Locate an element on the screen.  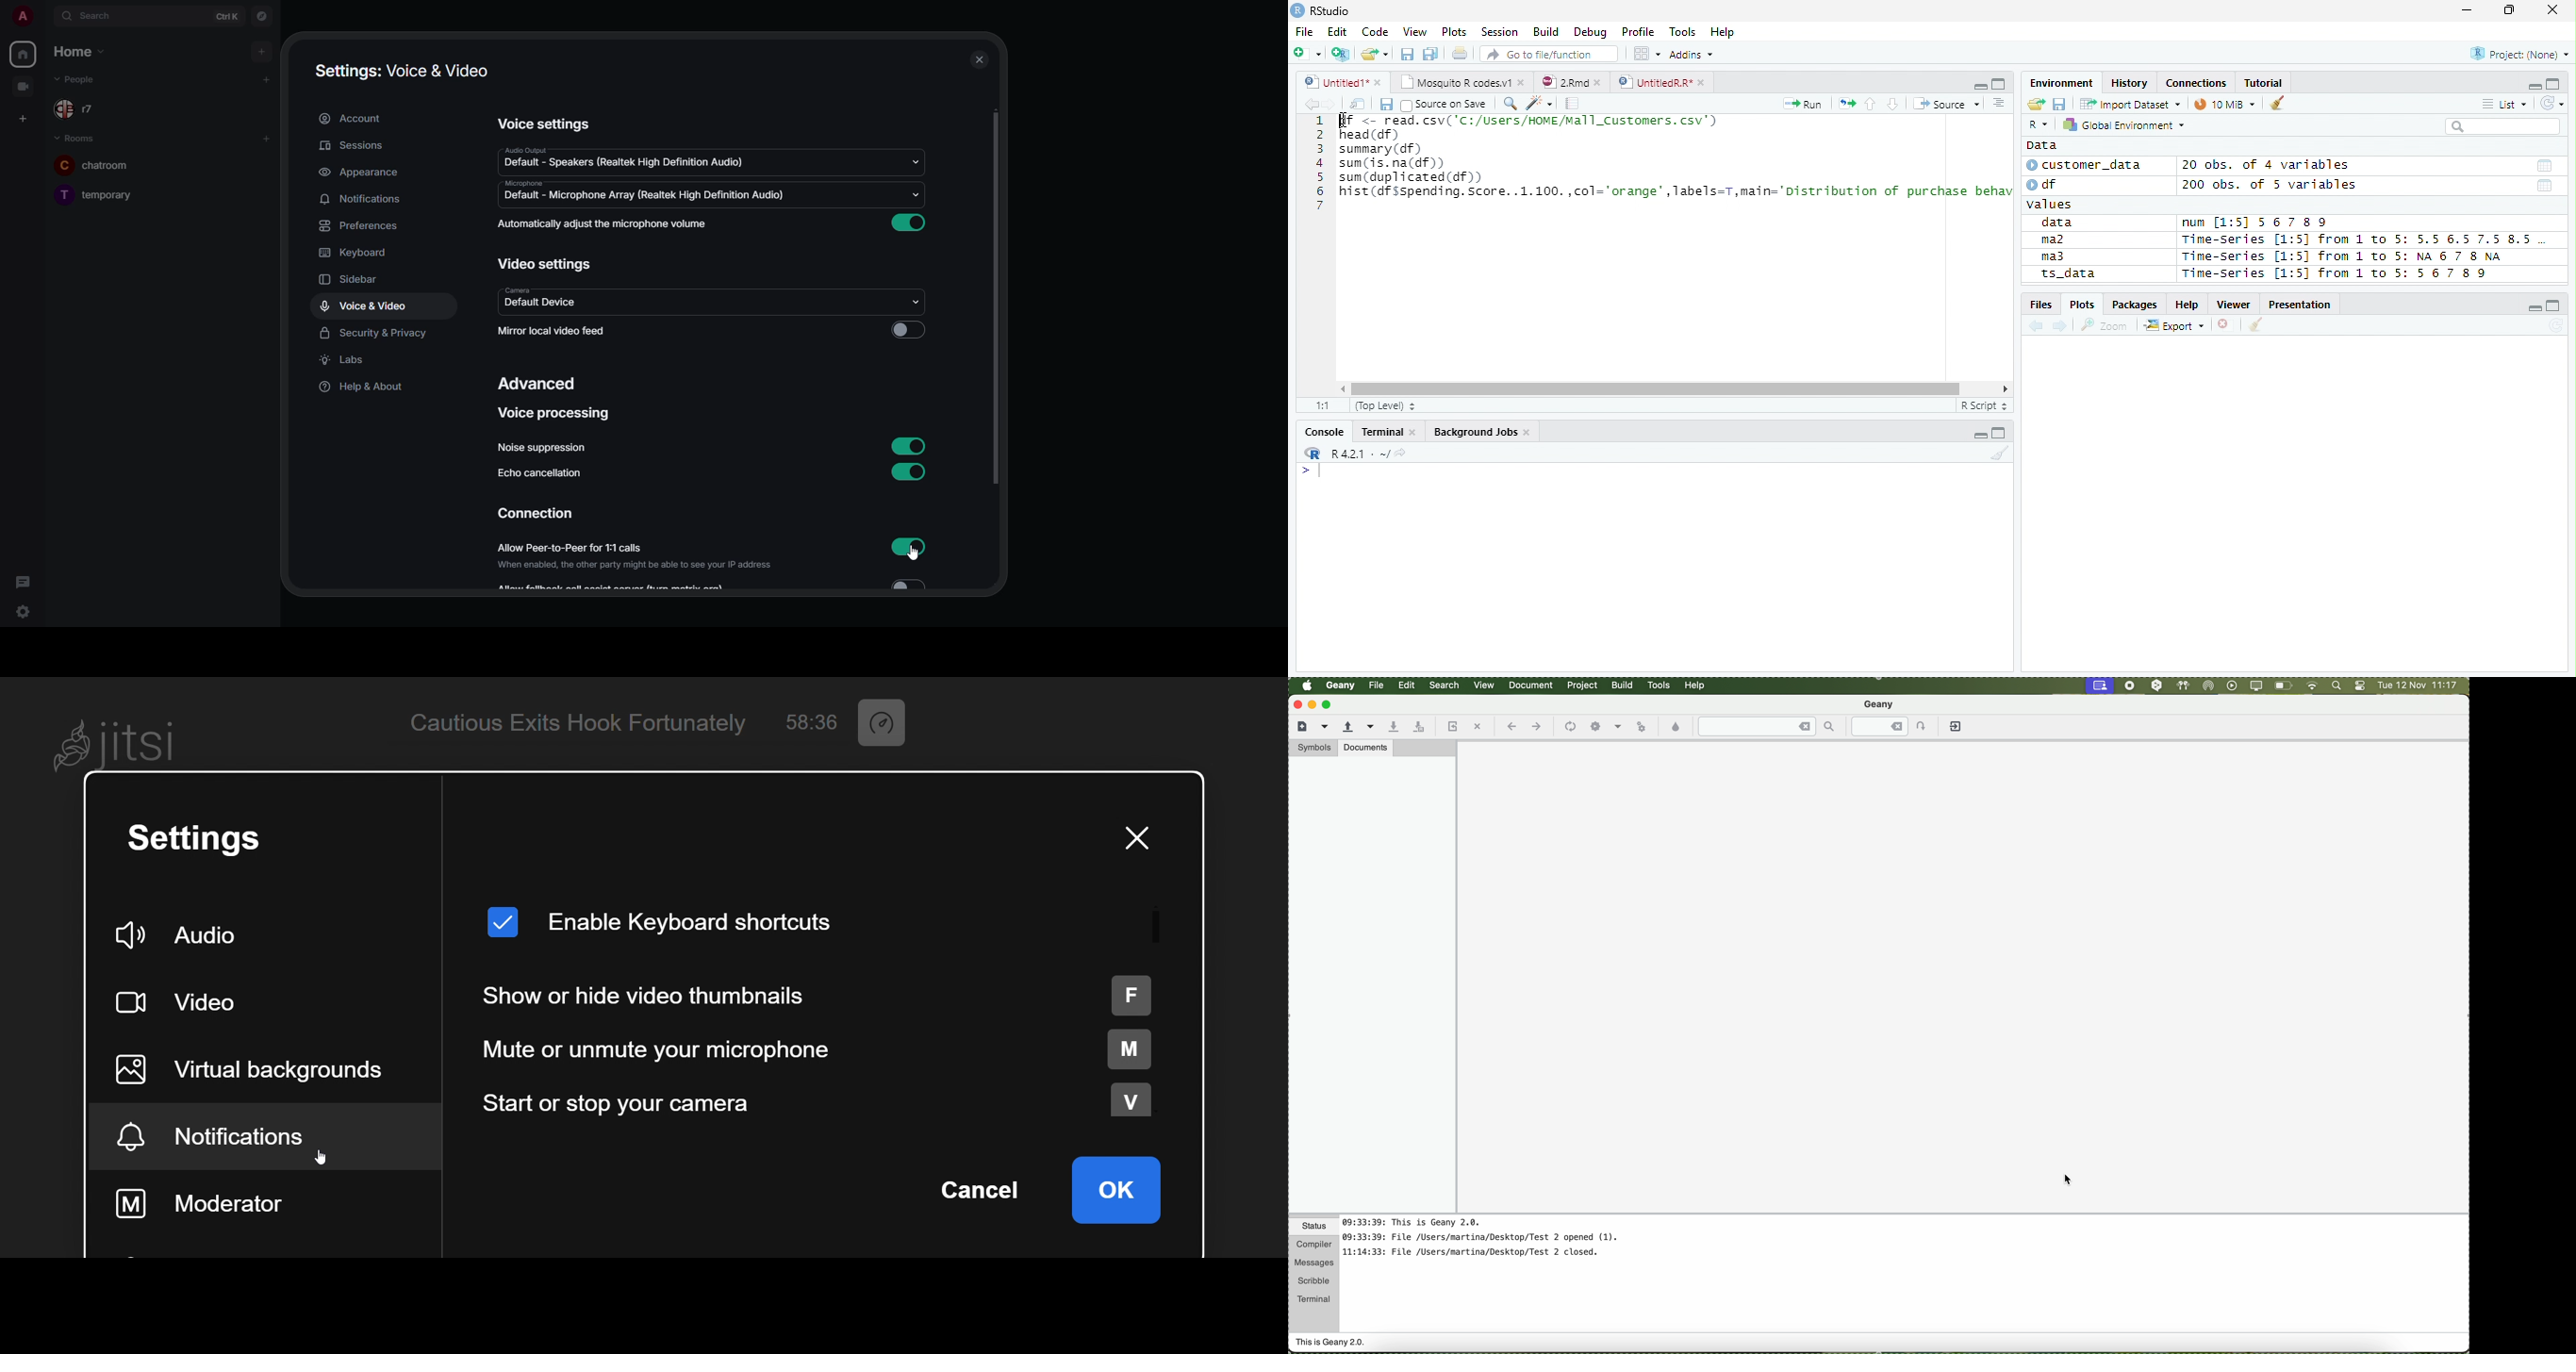
Go to file/function is located at coordinates (1546, 55).